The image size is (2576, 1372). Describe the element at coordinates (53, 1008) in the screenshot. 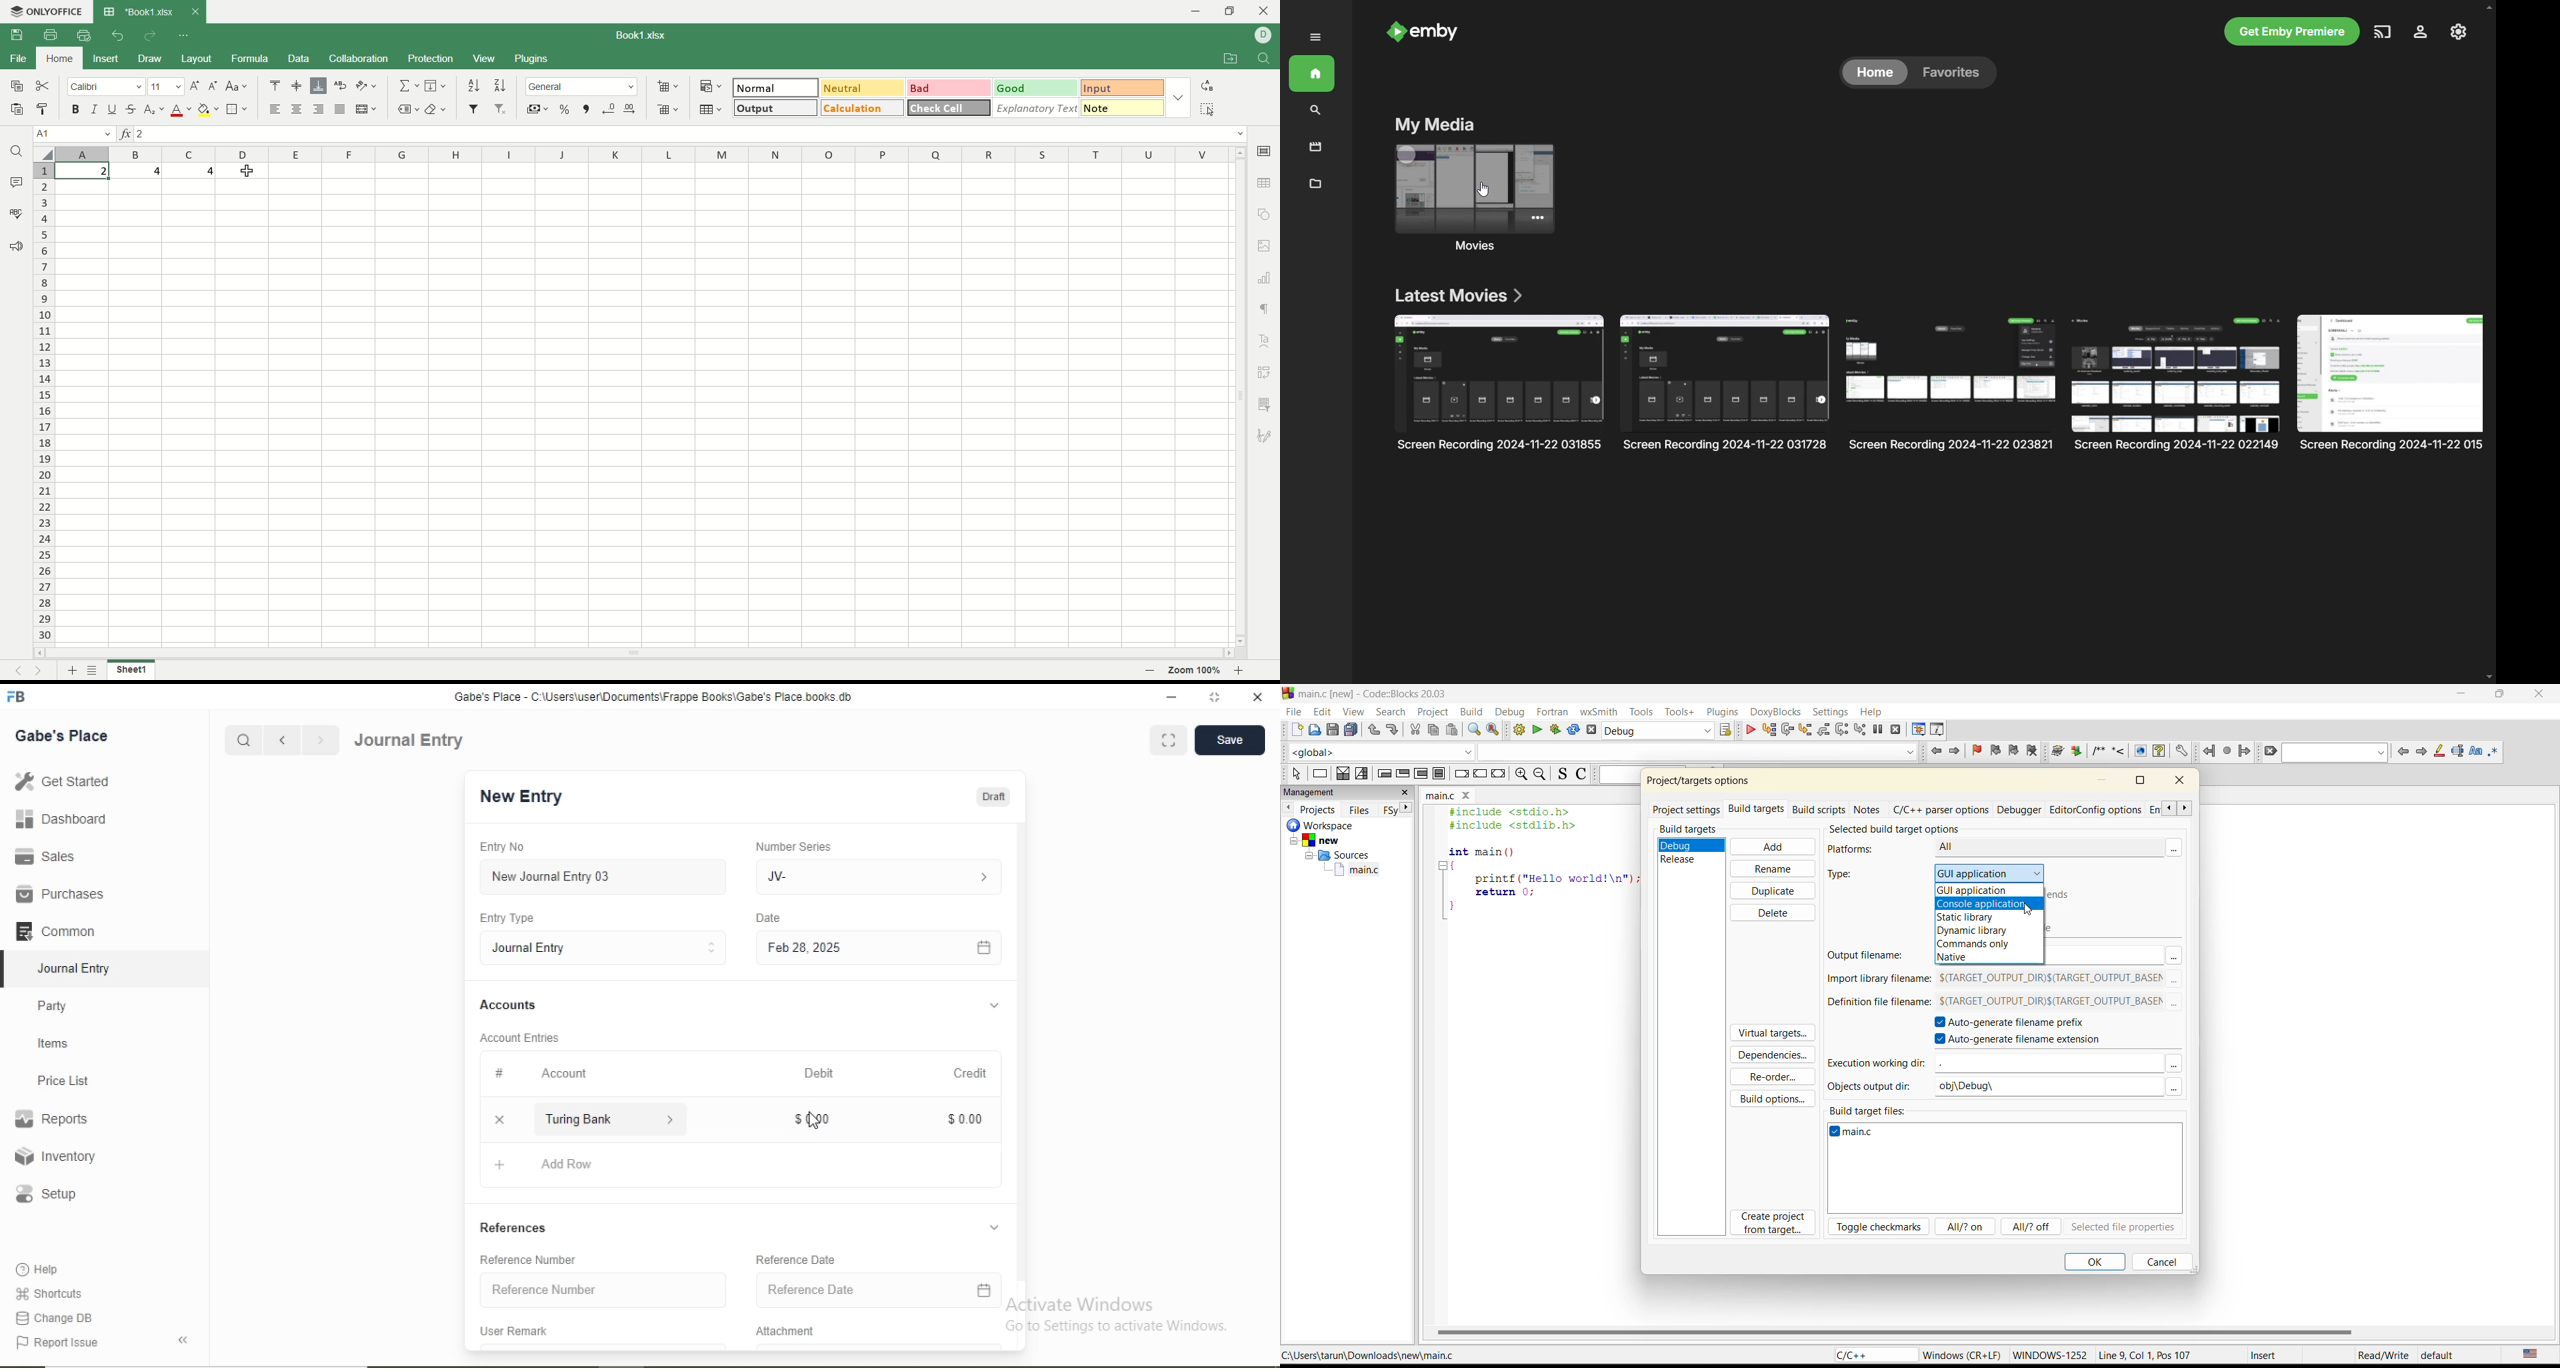

I see `Party` at that location.